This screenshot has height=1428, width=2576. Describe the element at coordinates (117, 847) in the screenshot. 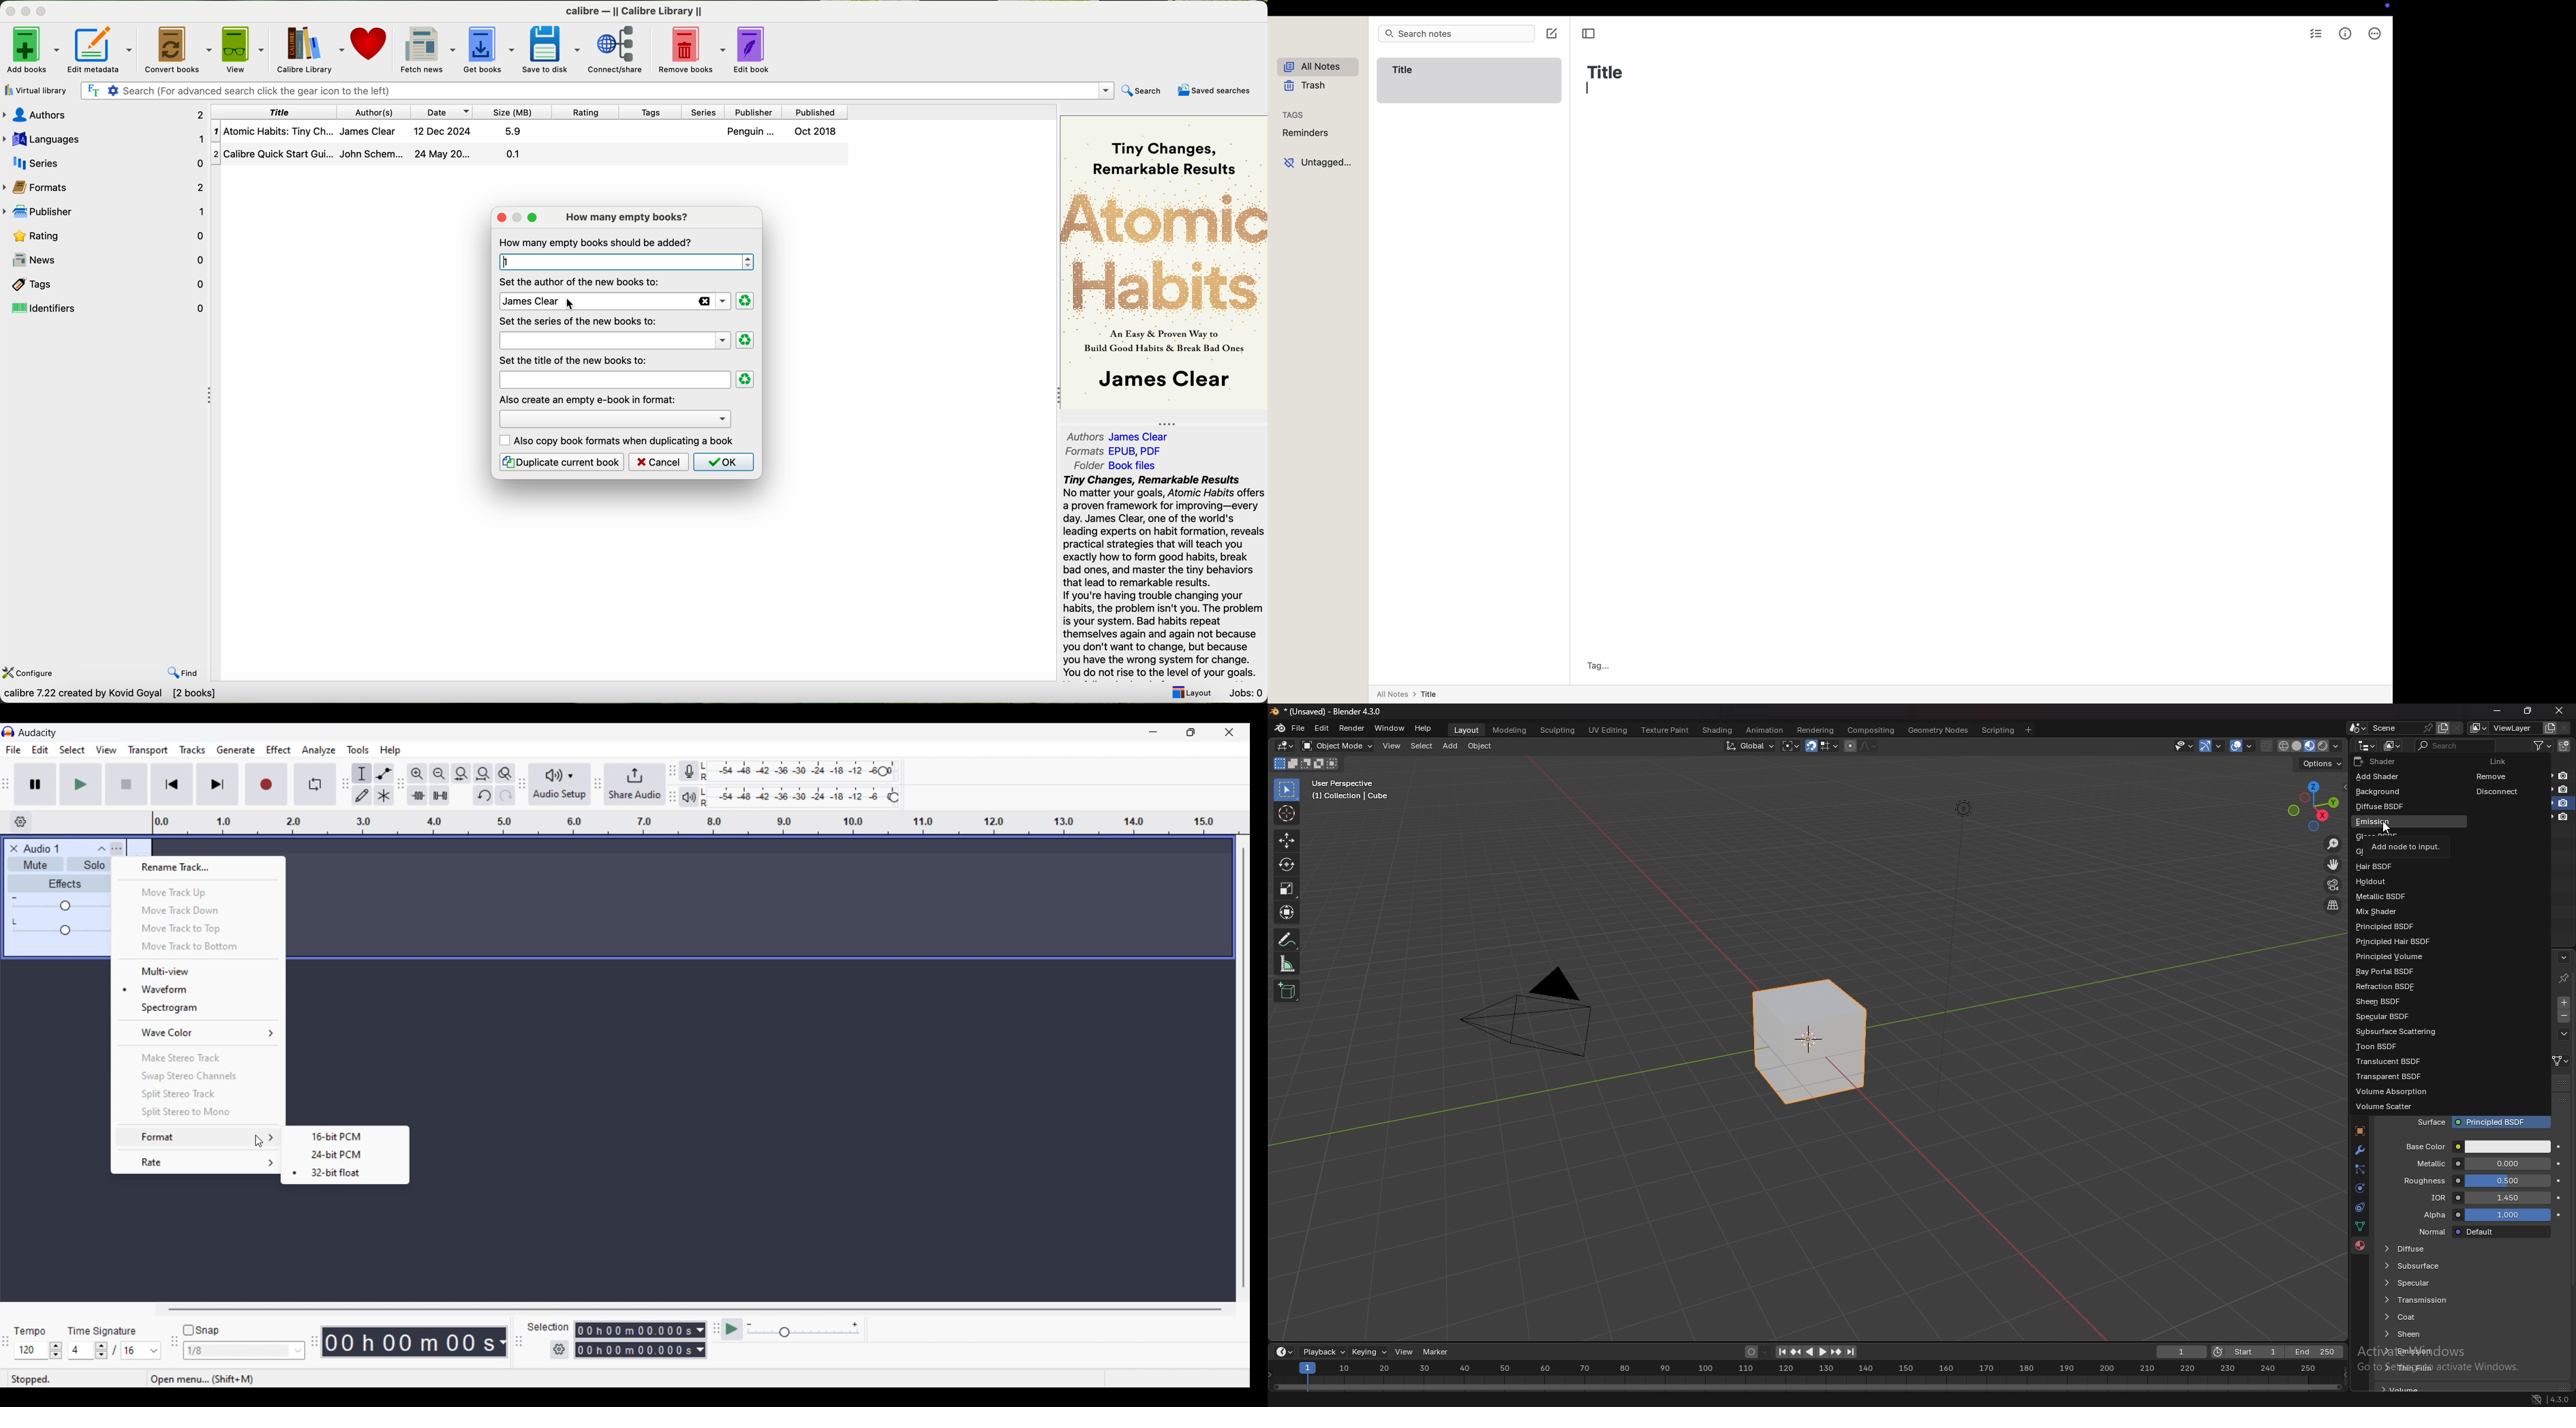

I see `More options` at that location.